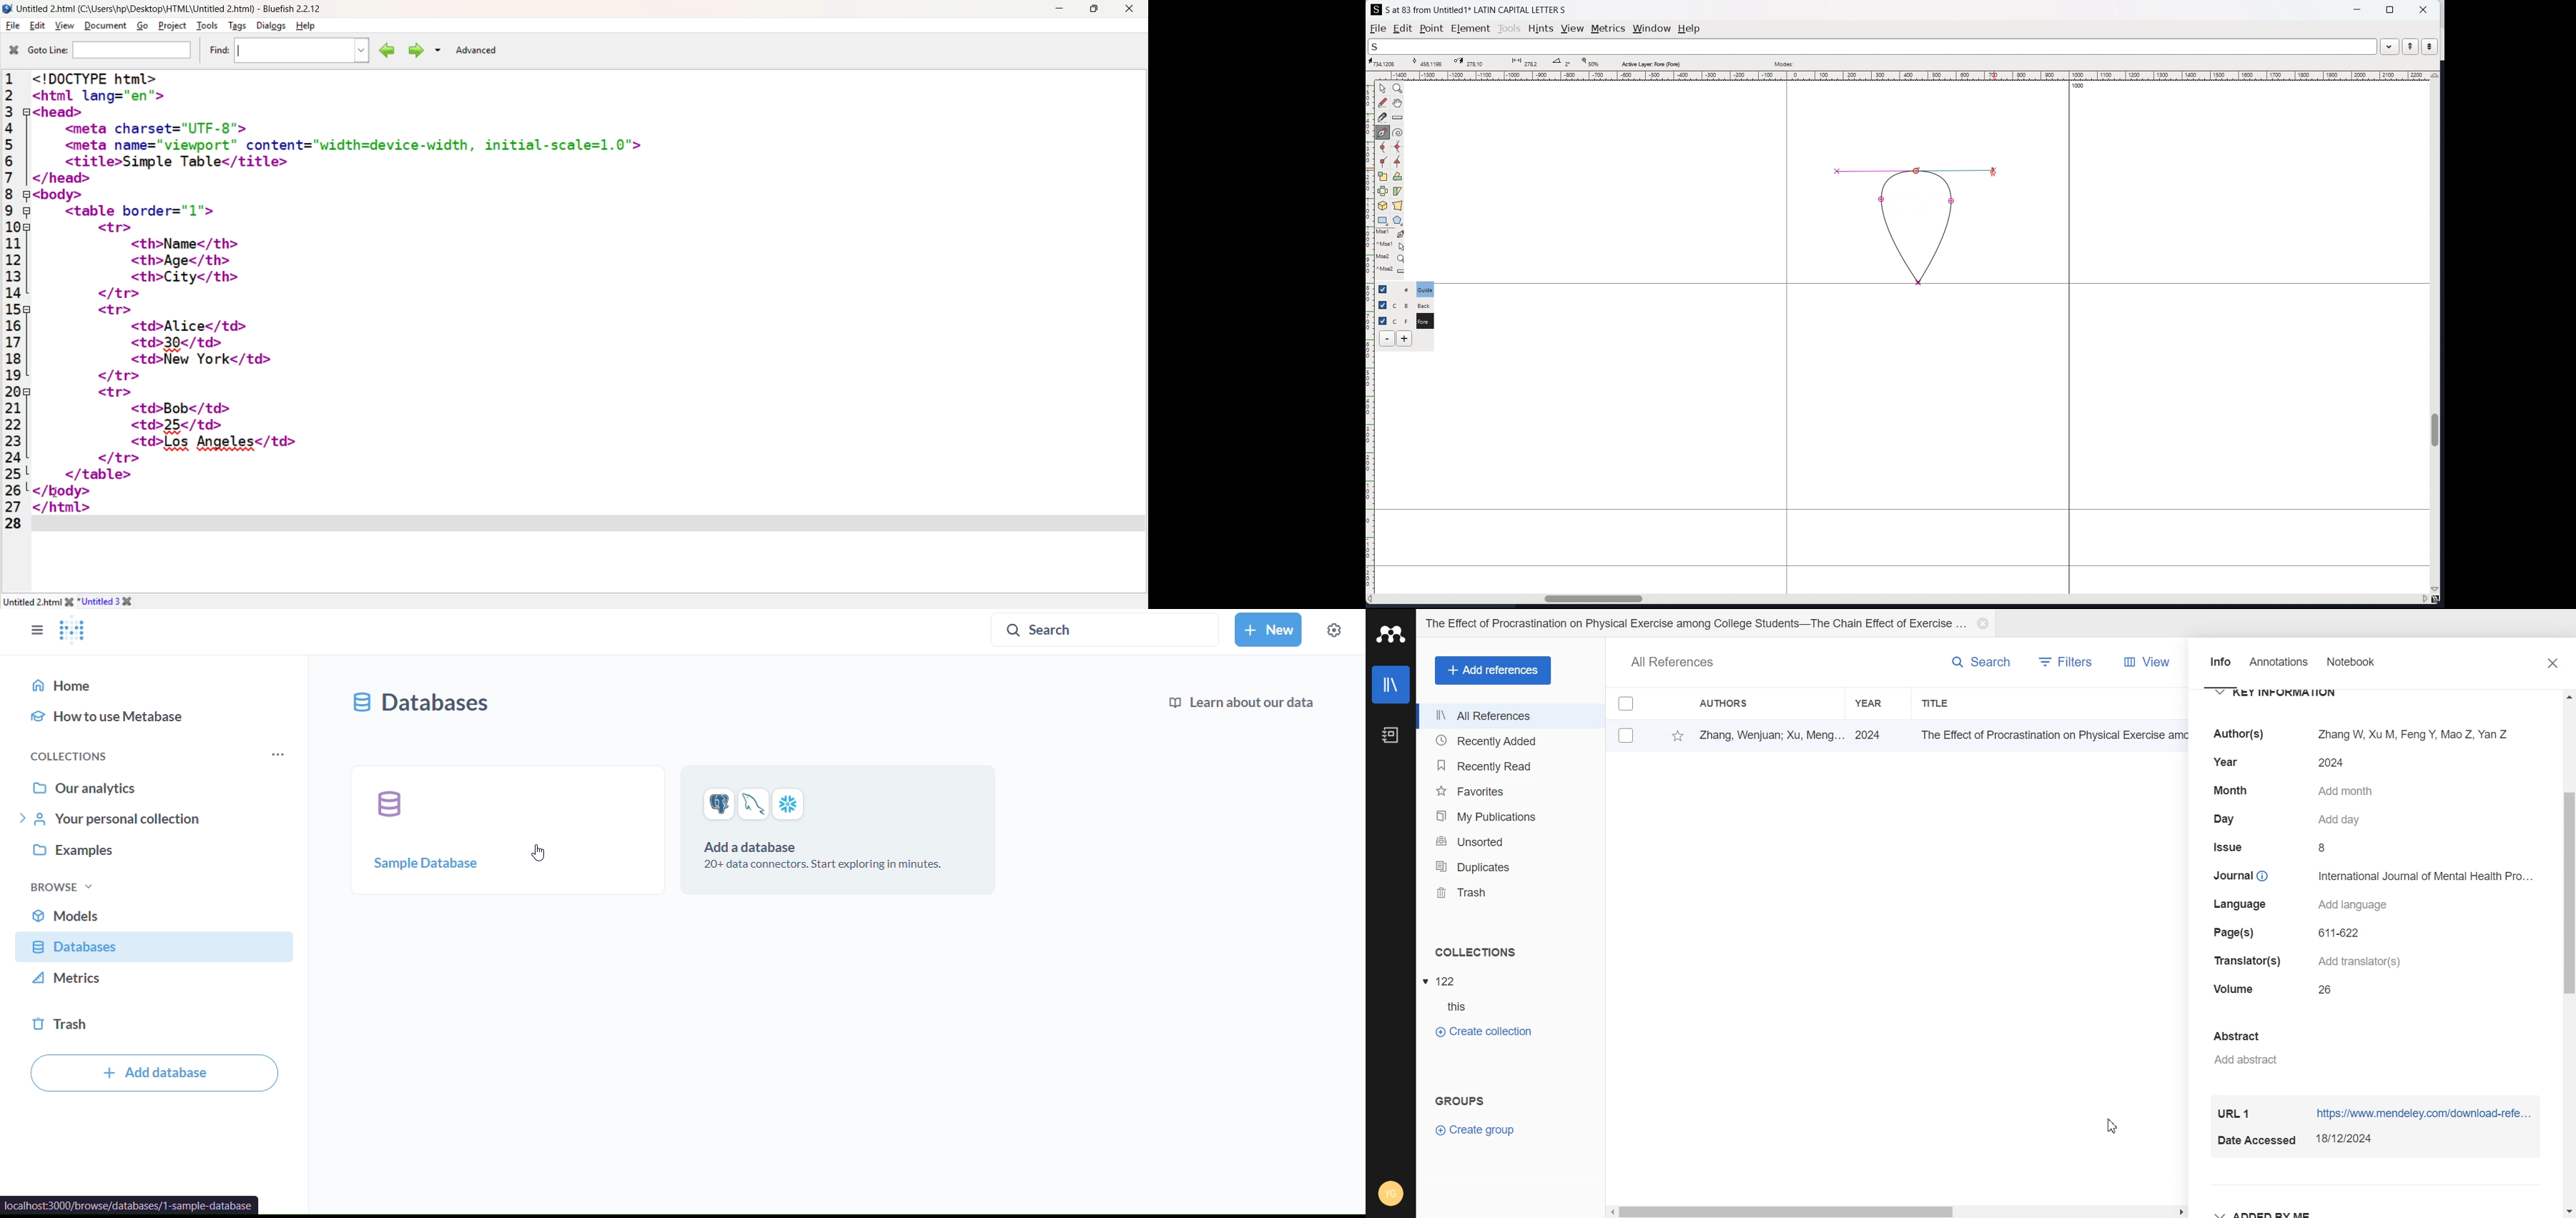 The height and width of the screenshot is (1232, 2576). I want to click on Key Information, so click(2284, 693).